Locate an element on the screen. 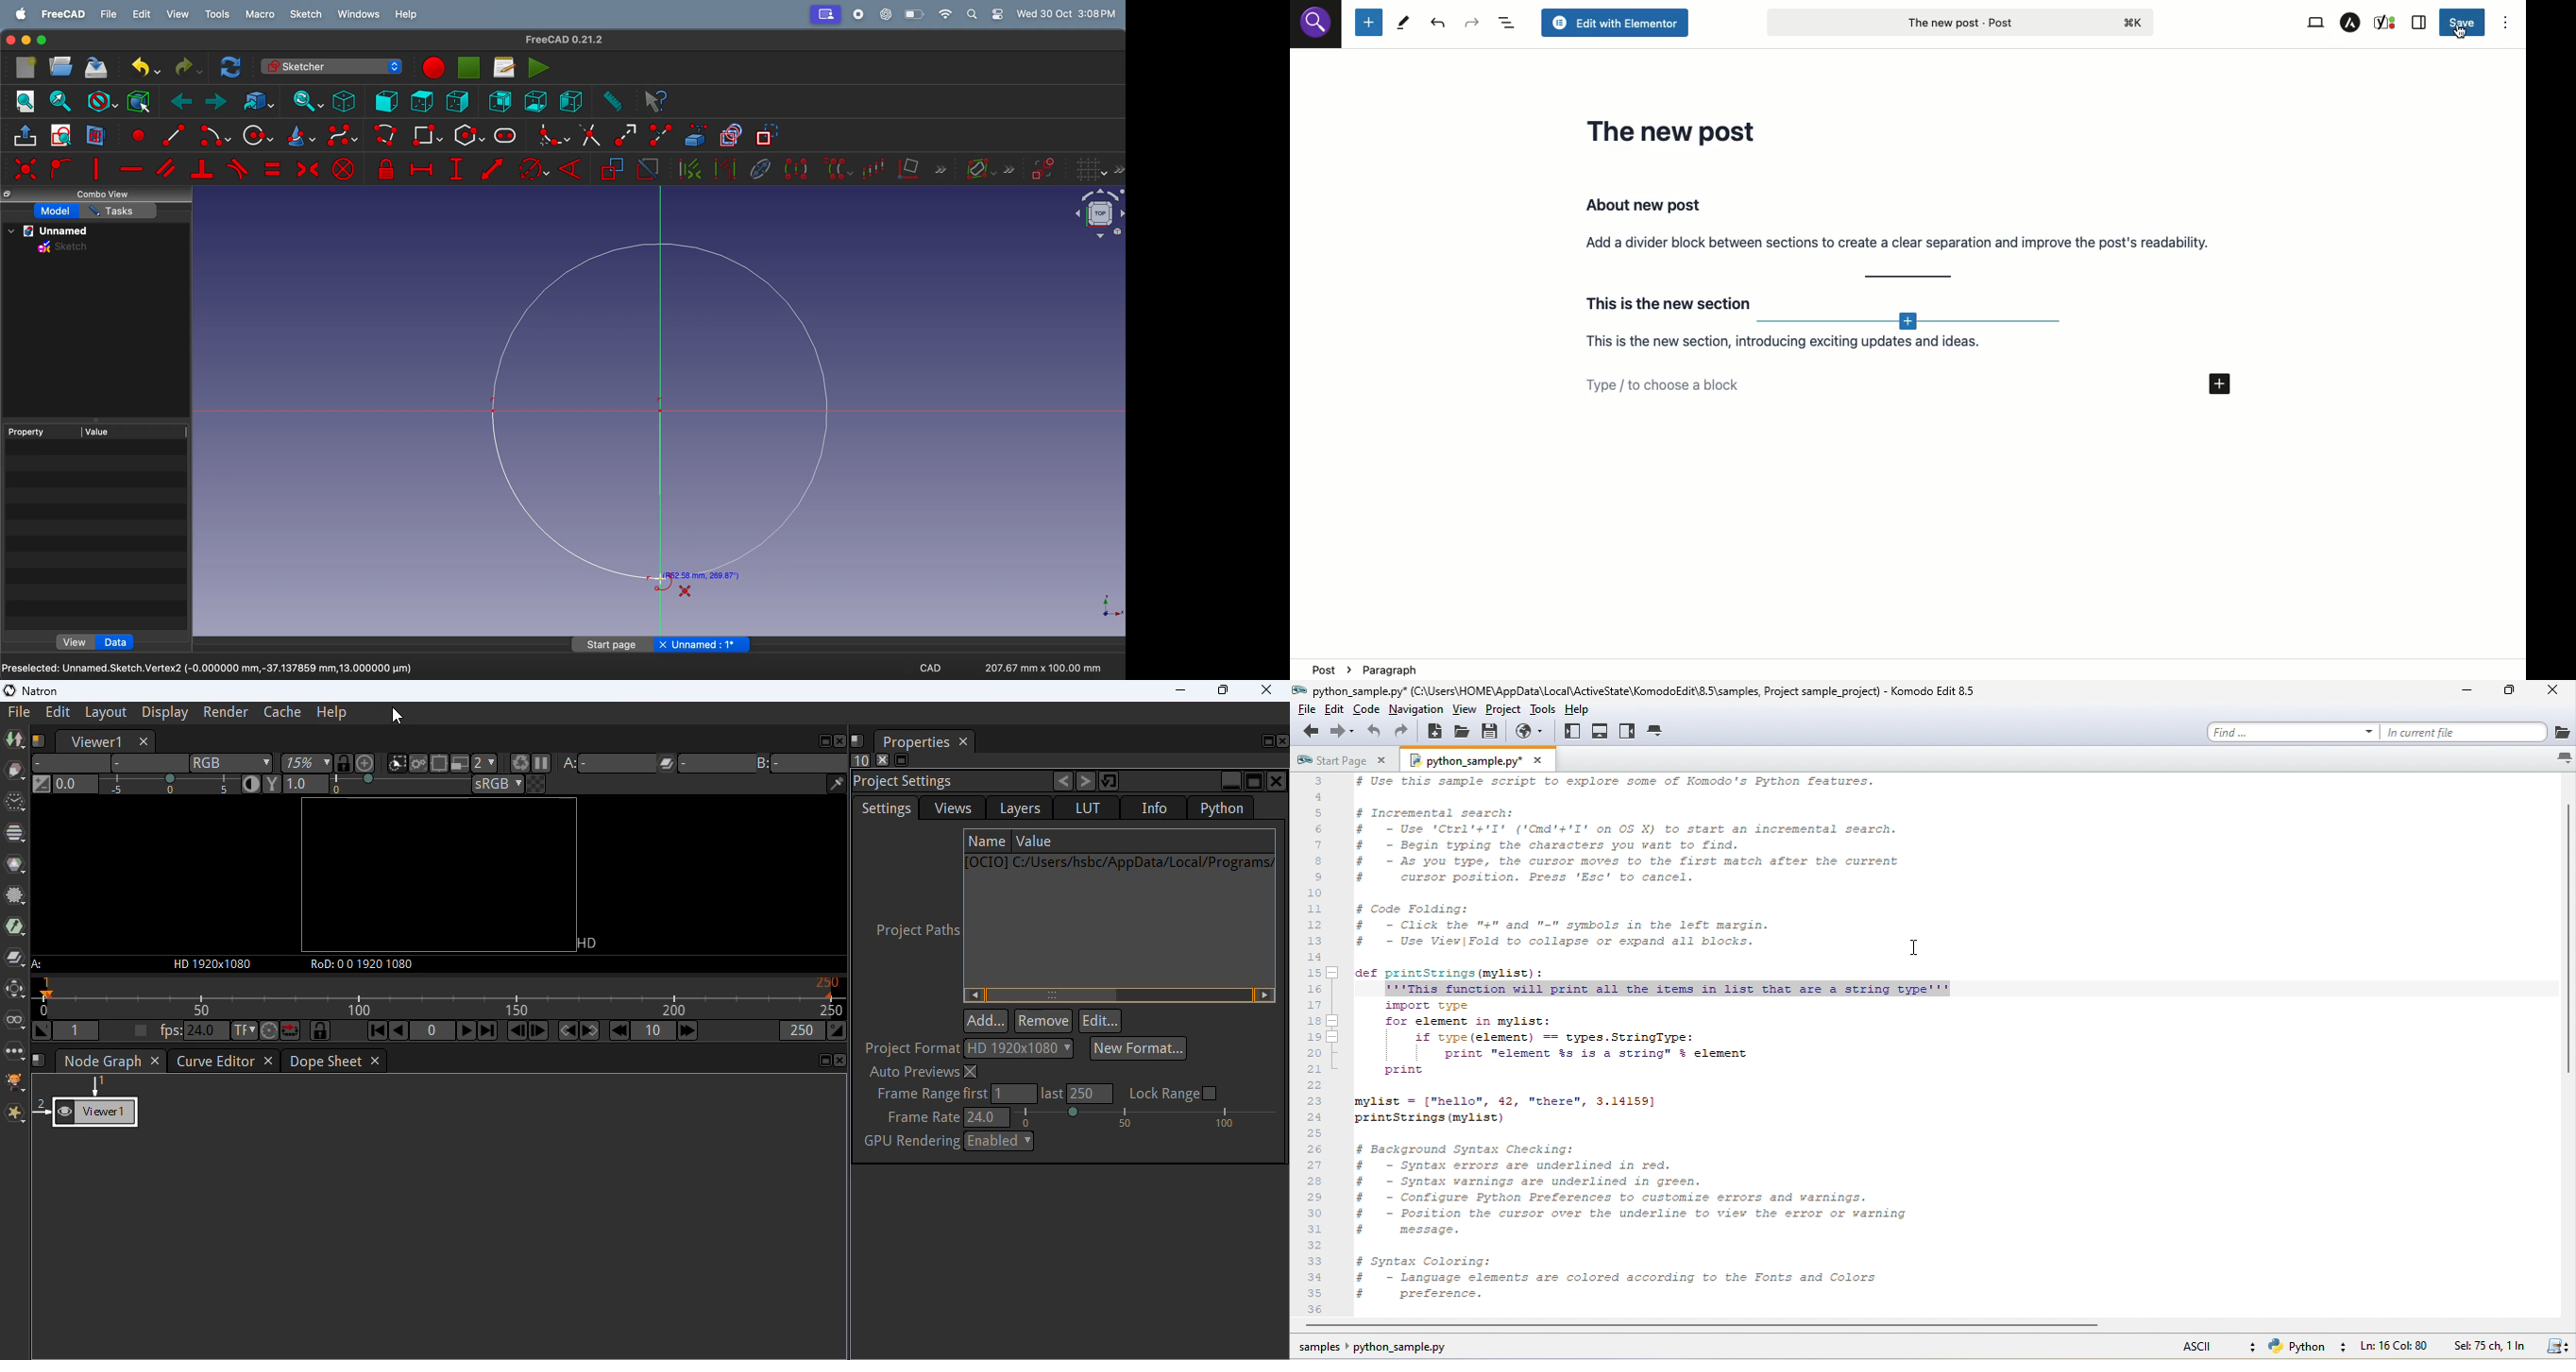  read marco is located at coordinates (504, 67).